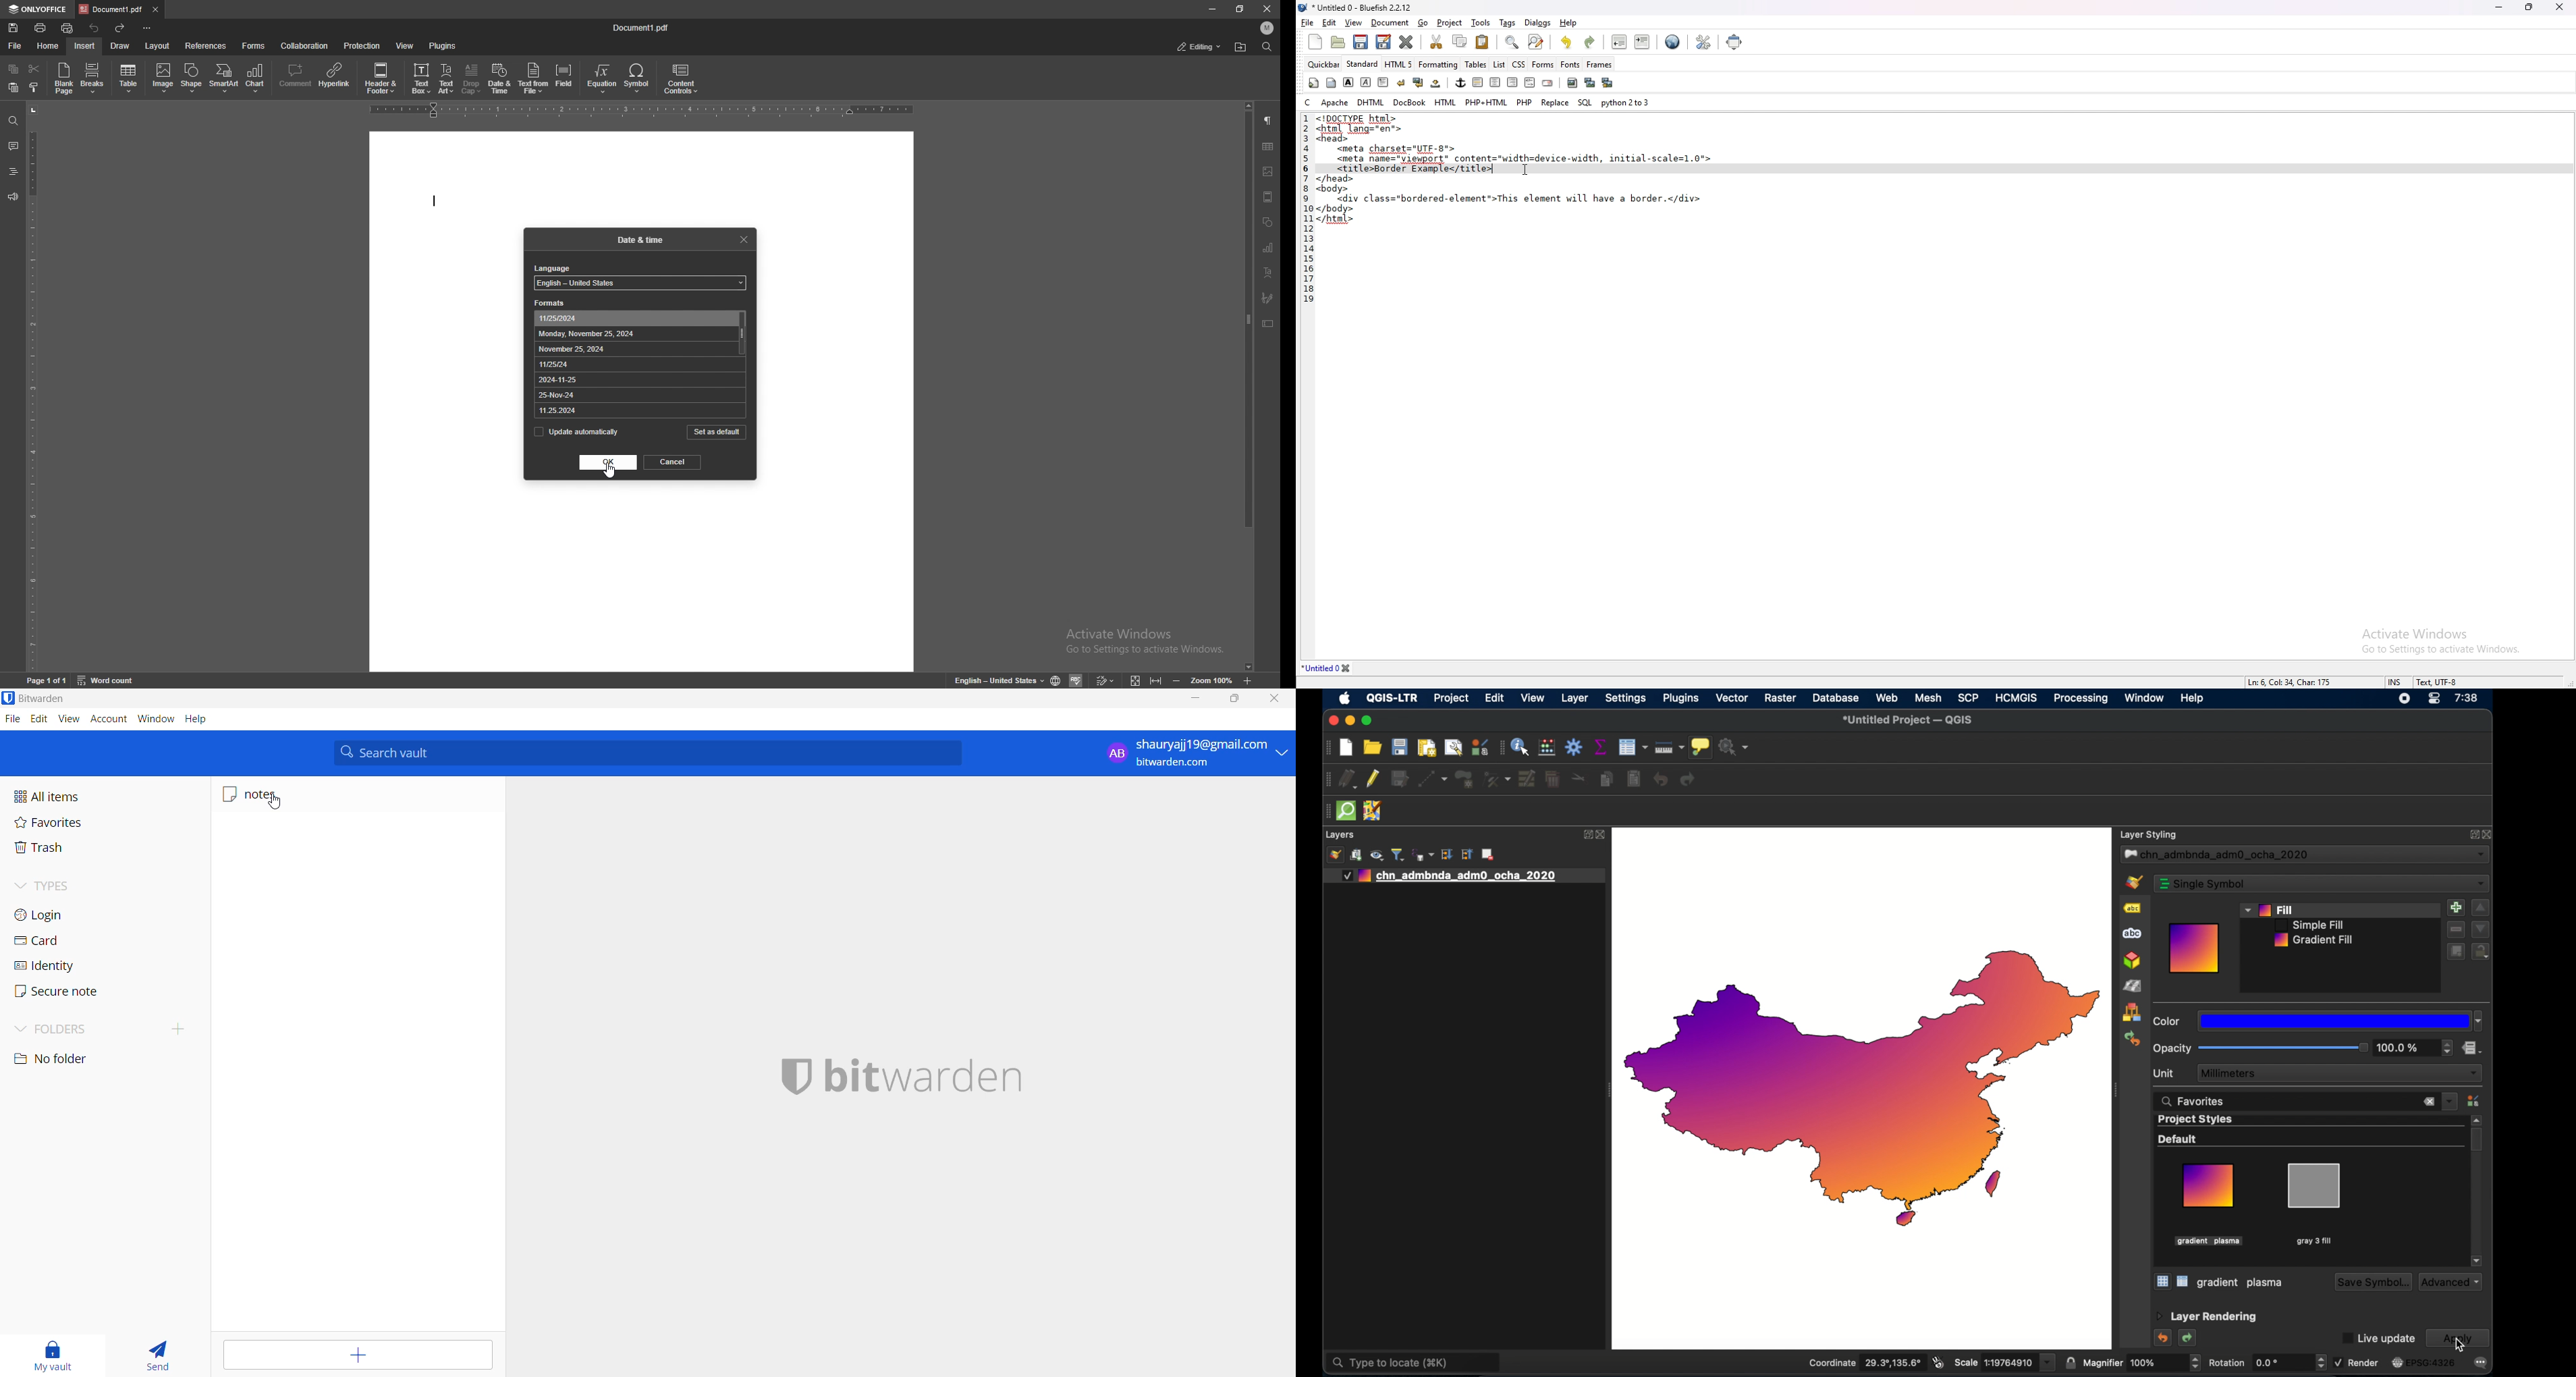 The height and width of the screenshot is (1400, 2576). I want to click on copy, so click(1607, 779).